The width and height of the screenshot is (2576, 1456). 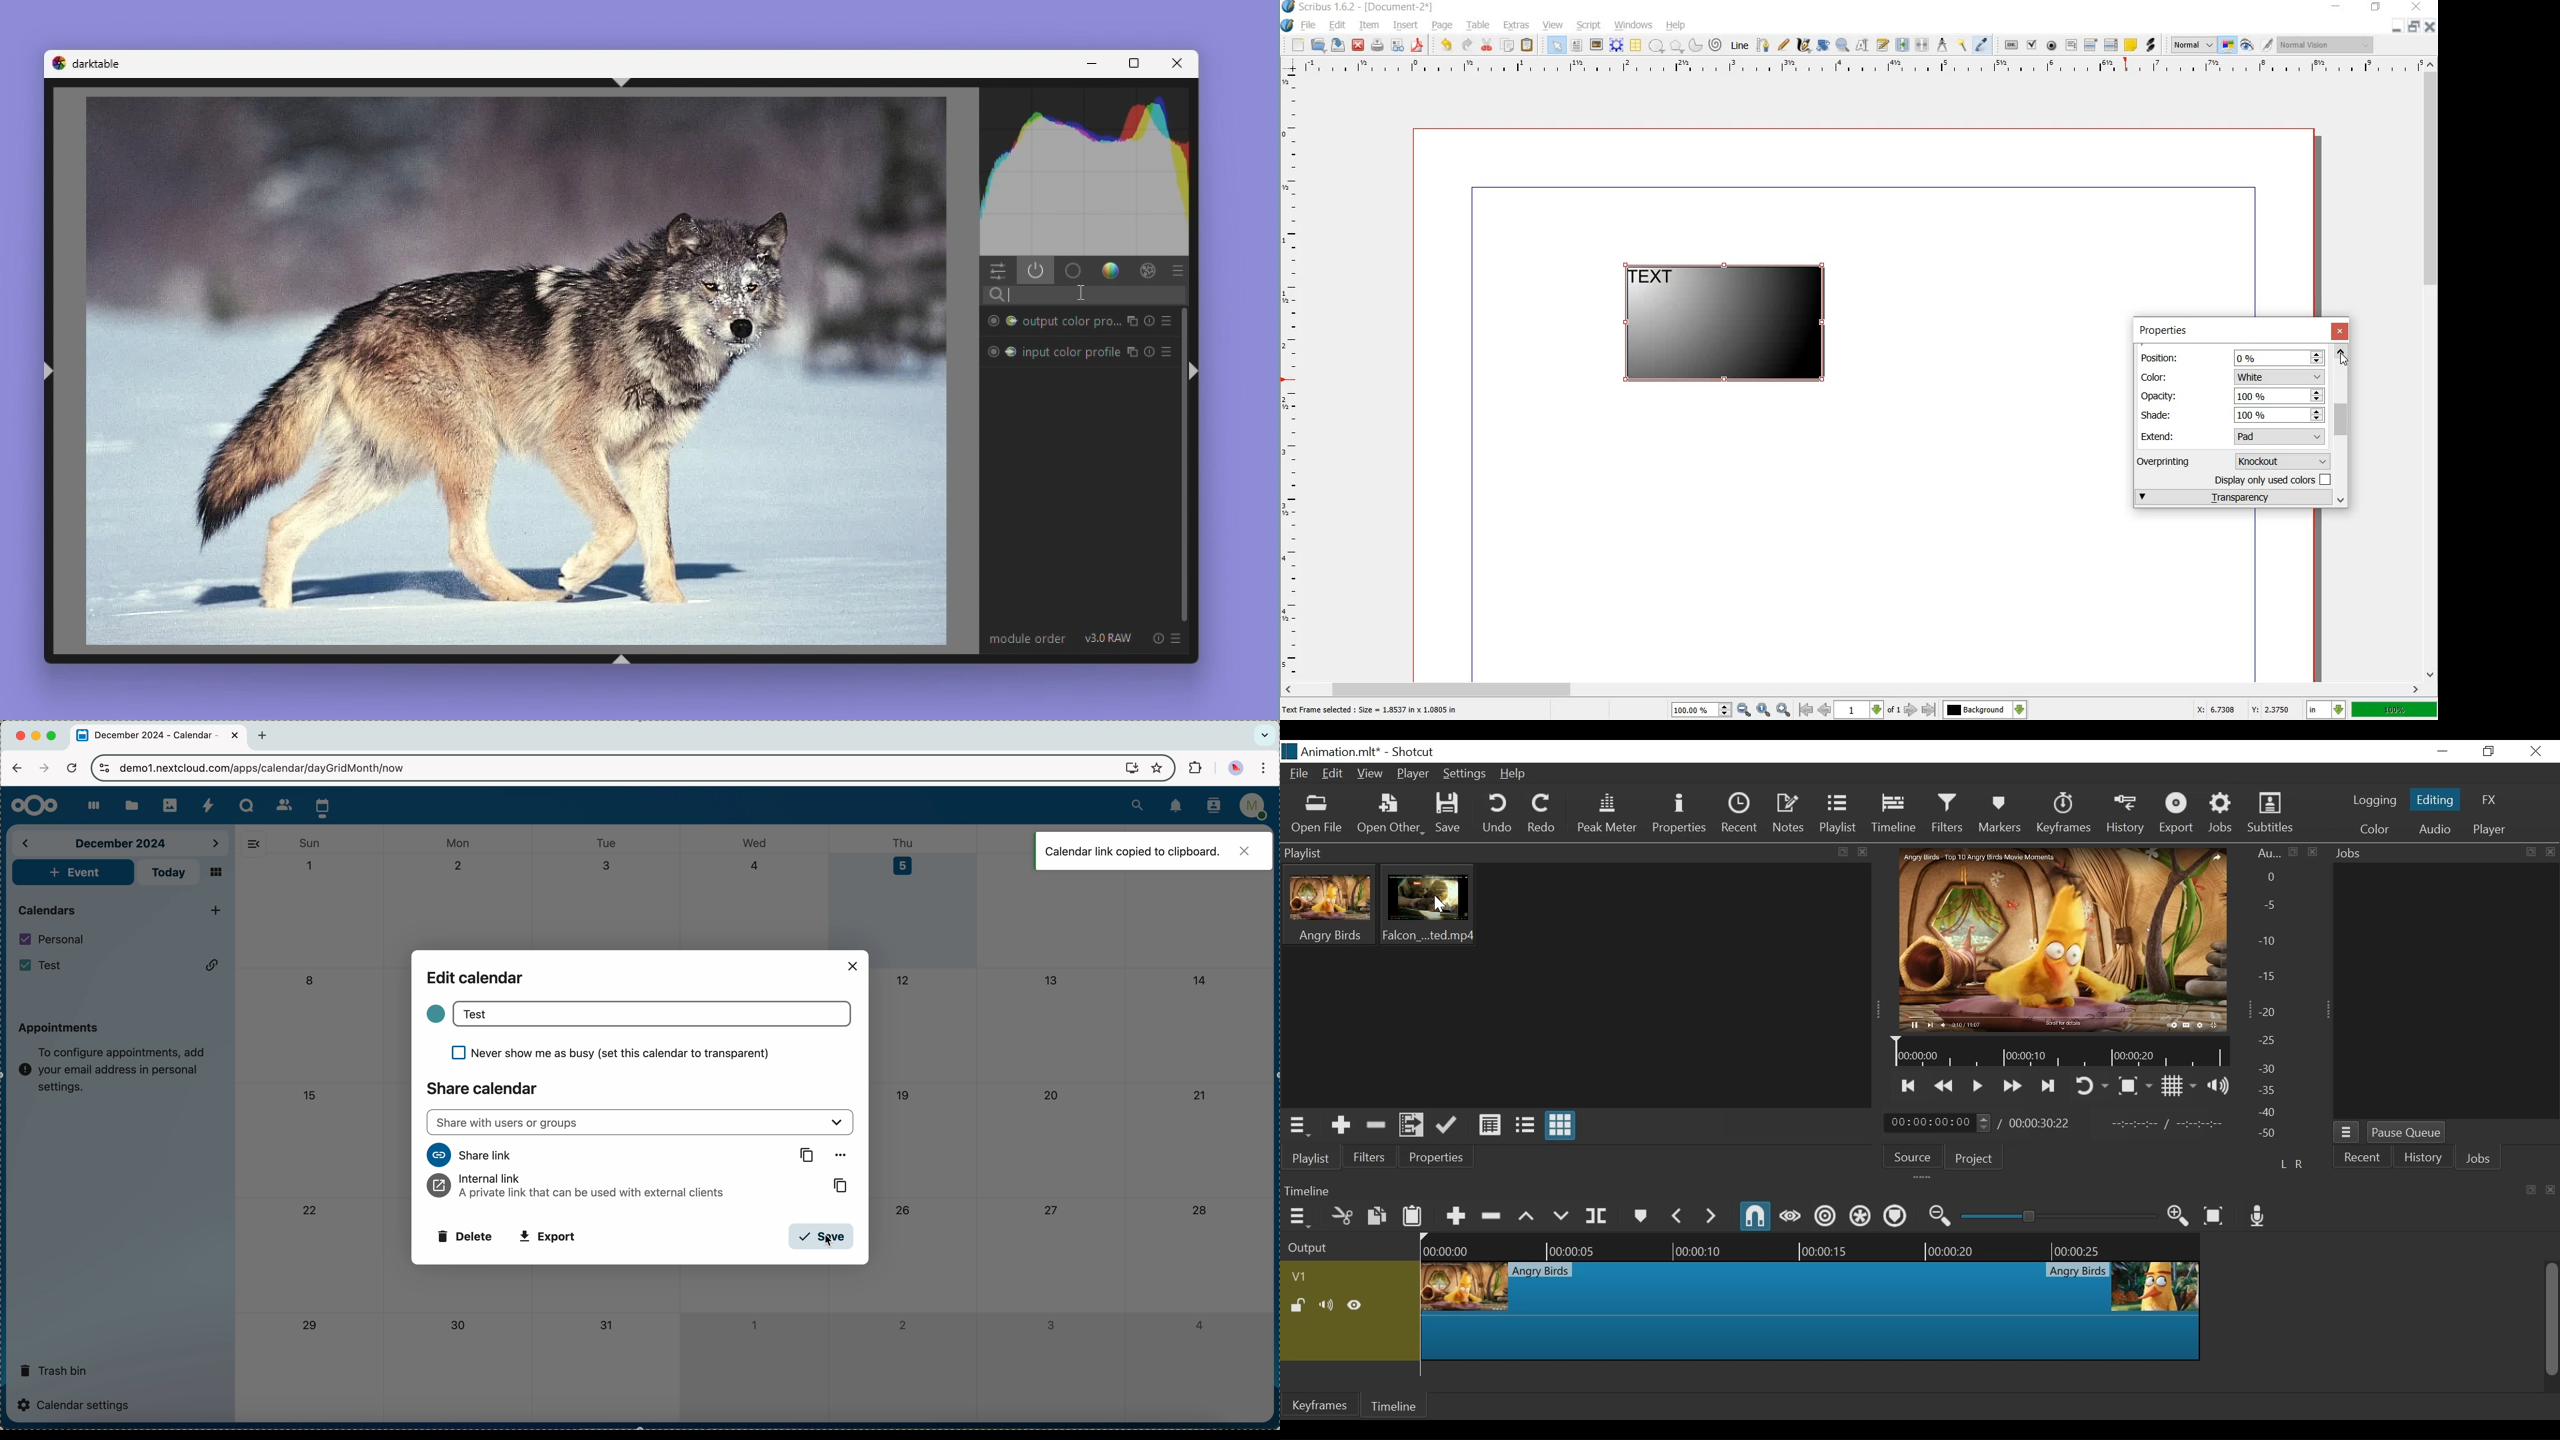 I want to click on pdf radio button, so click(x=2052, y=46).